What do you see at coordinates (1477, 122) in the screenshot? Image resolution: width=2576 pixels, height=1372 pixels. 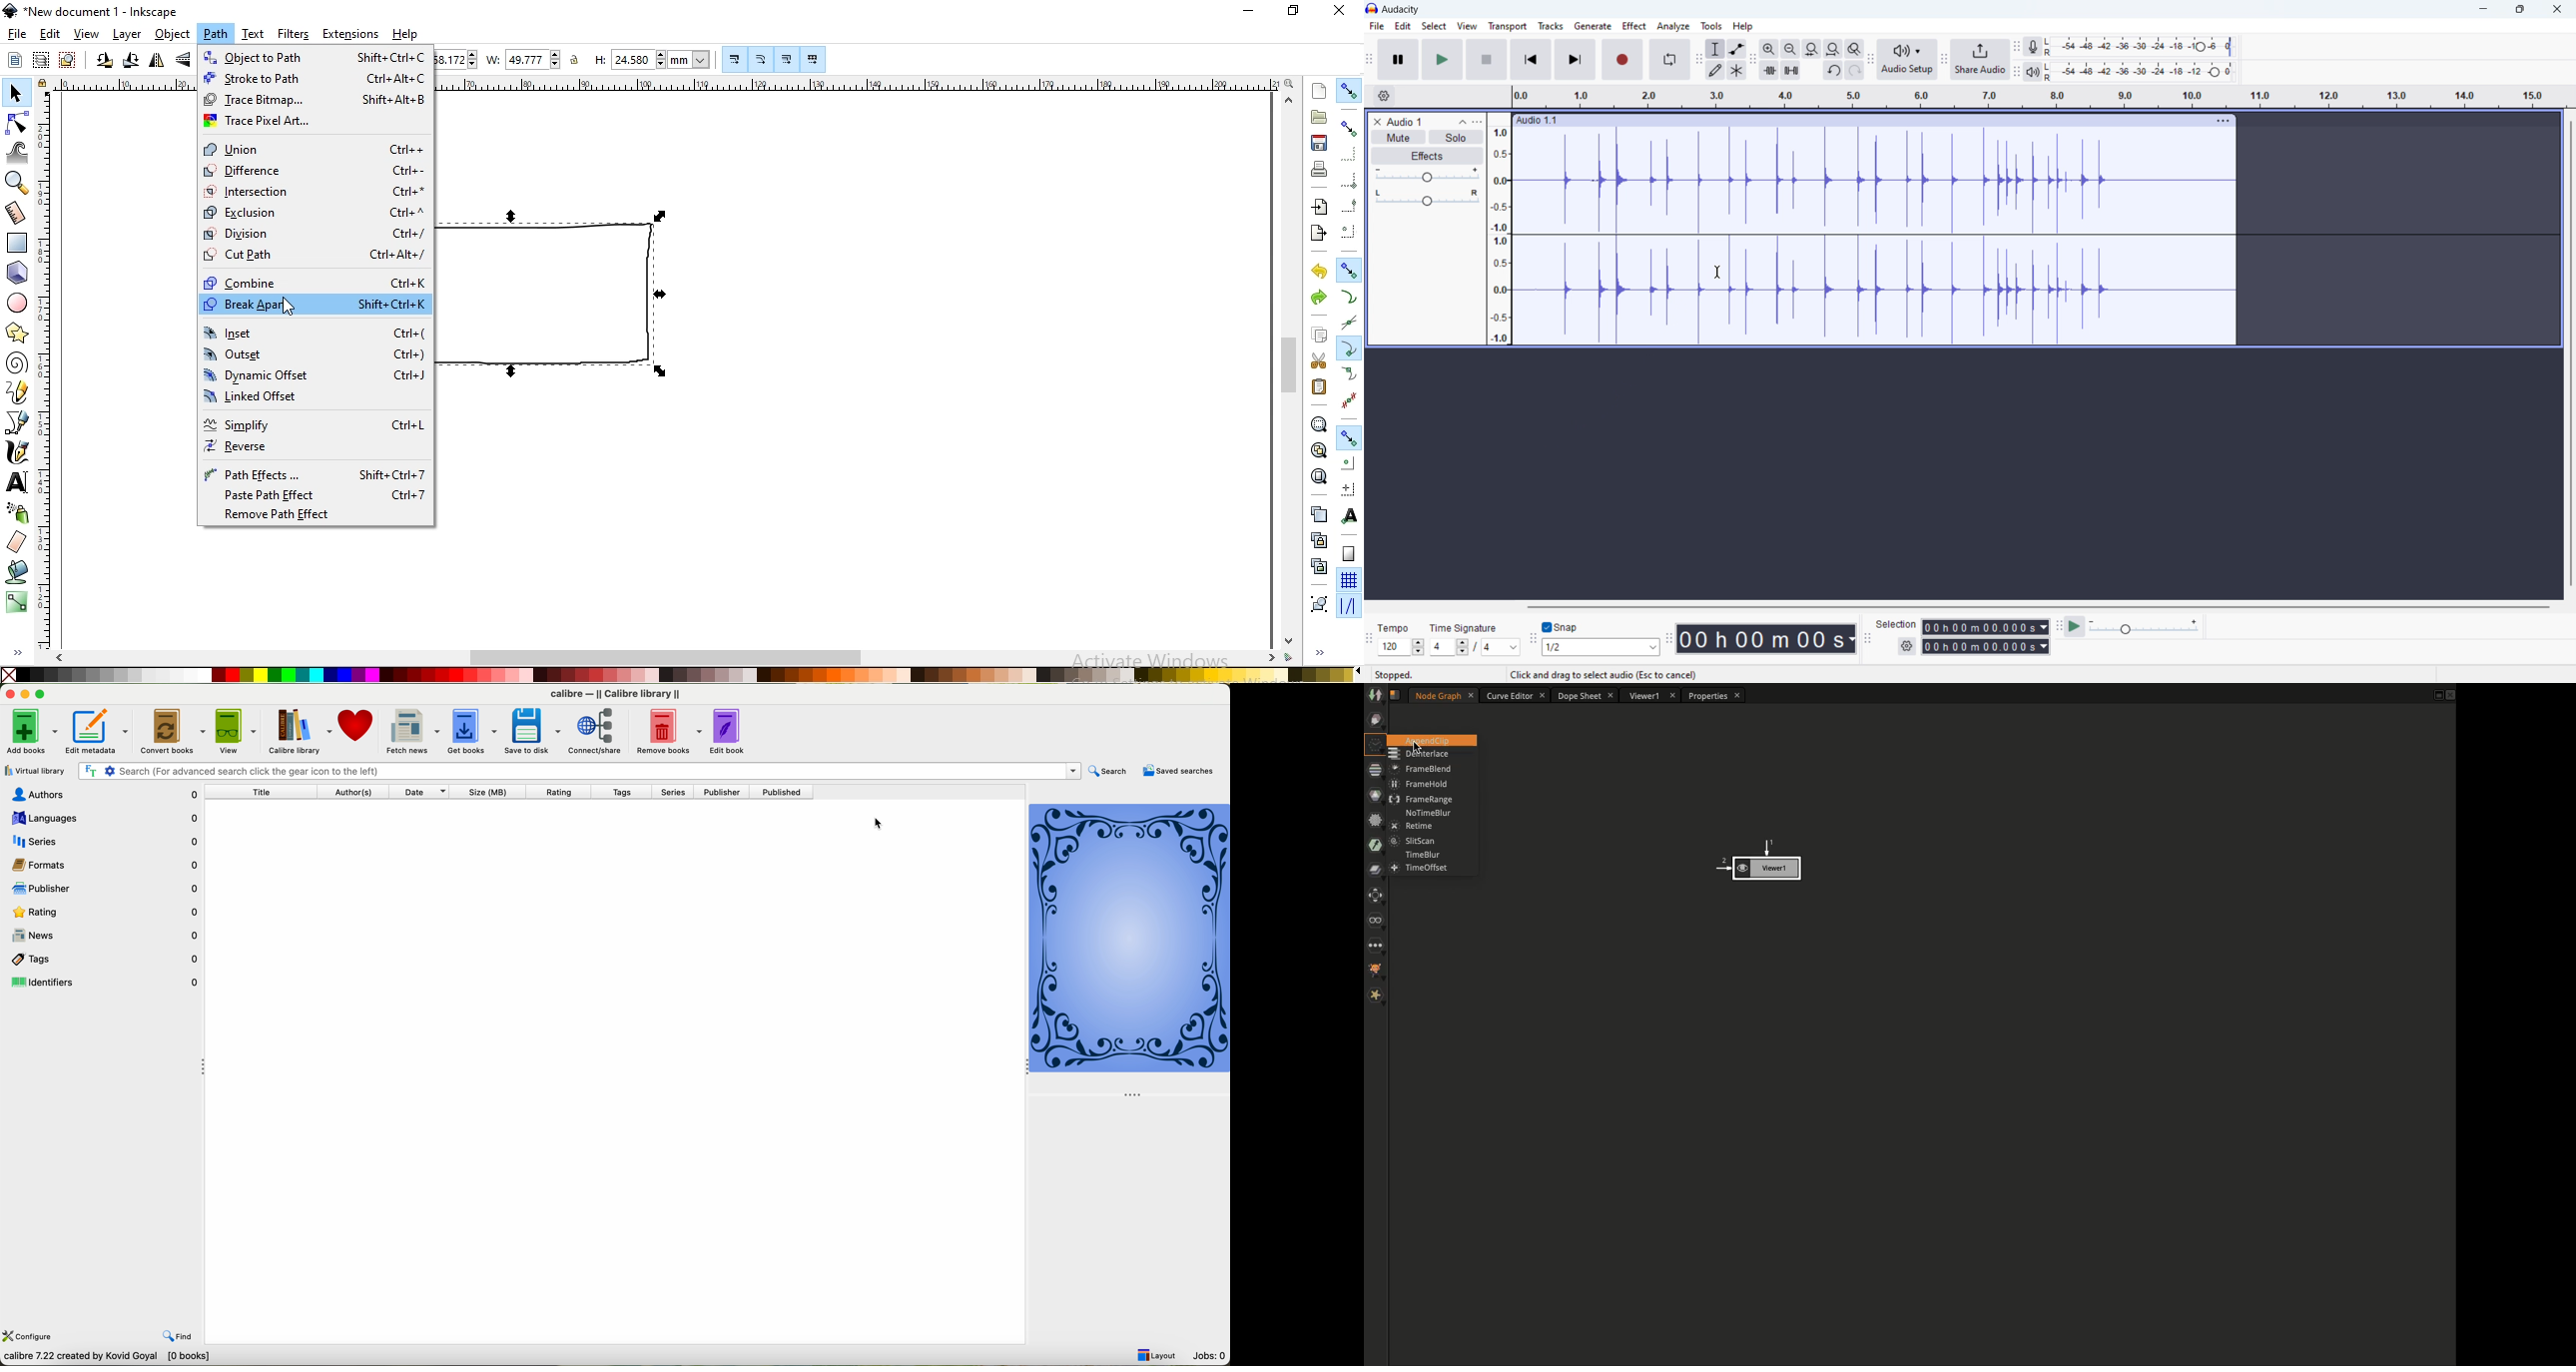 I see `view menu` at bounding box center [1477, 122].